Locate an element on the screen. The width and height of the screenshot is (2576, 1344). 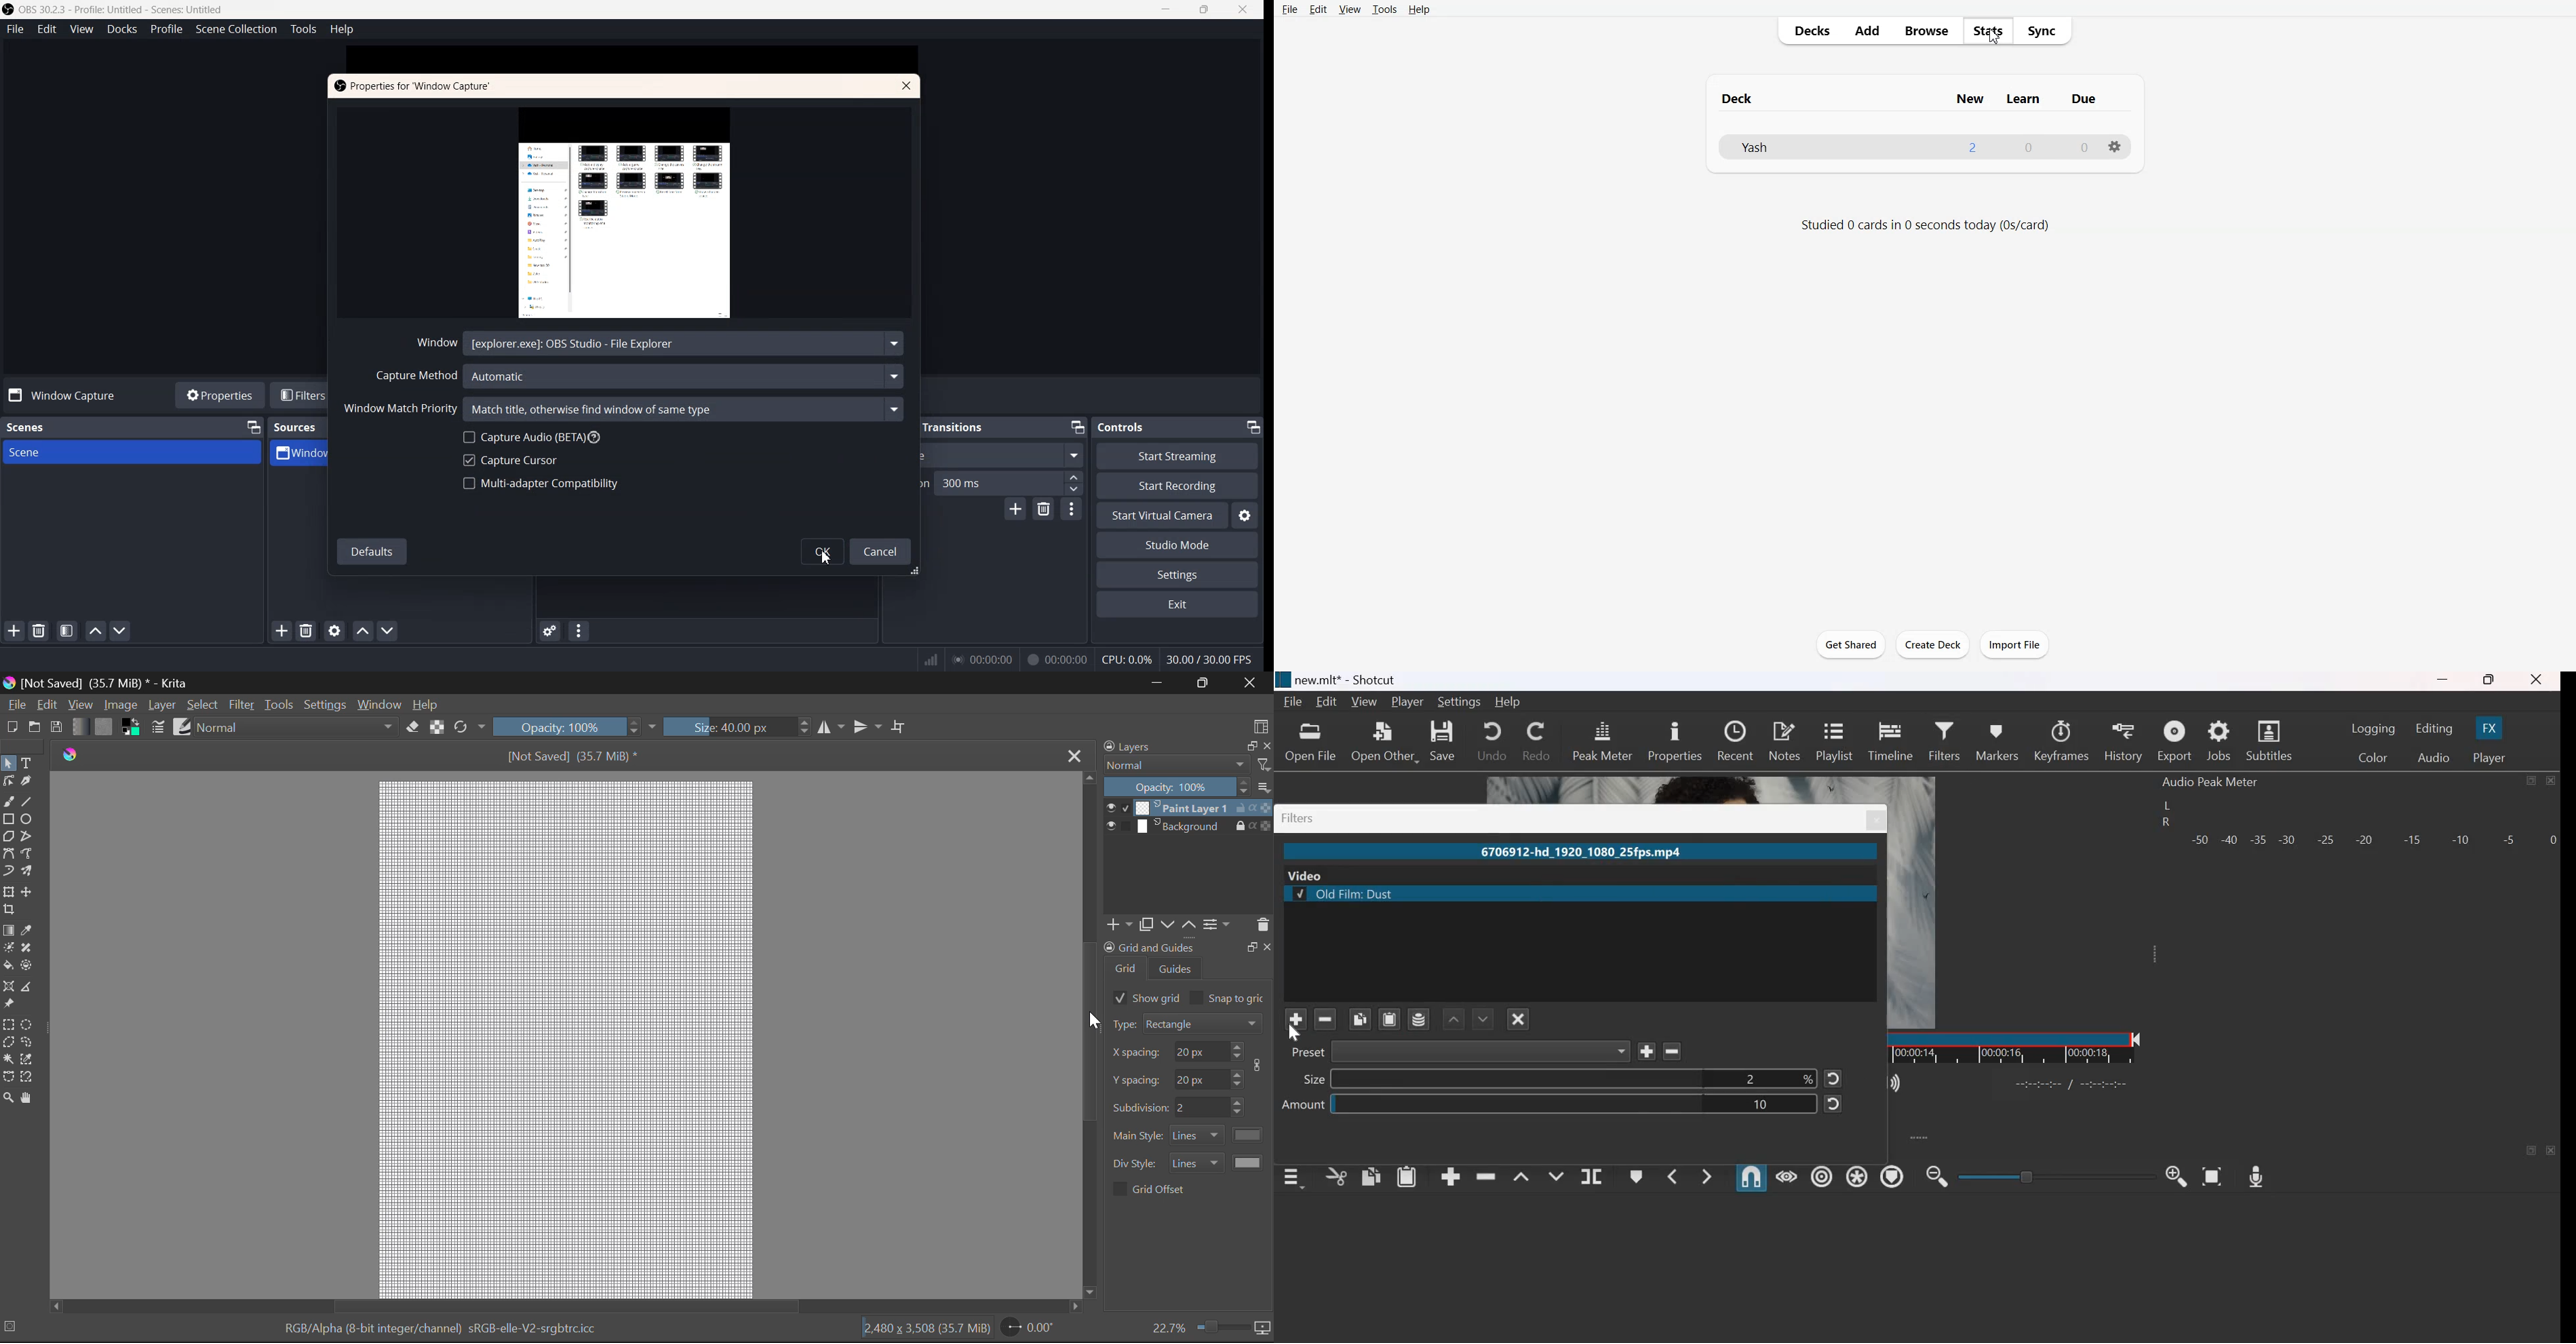
30.00 / 30.00 FPS is located at coordinates (1210, 658).